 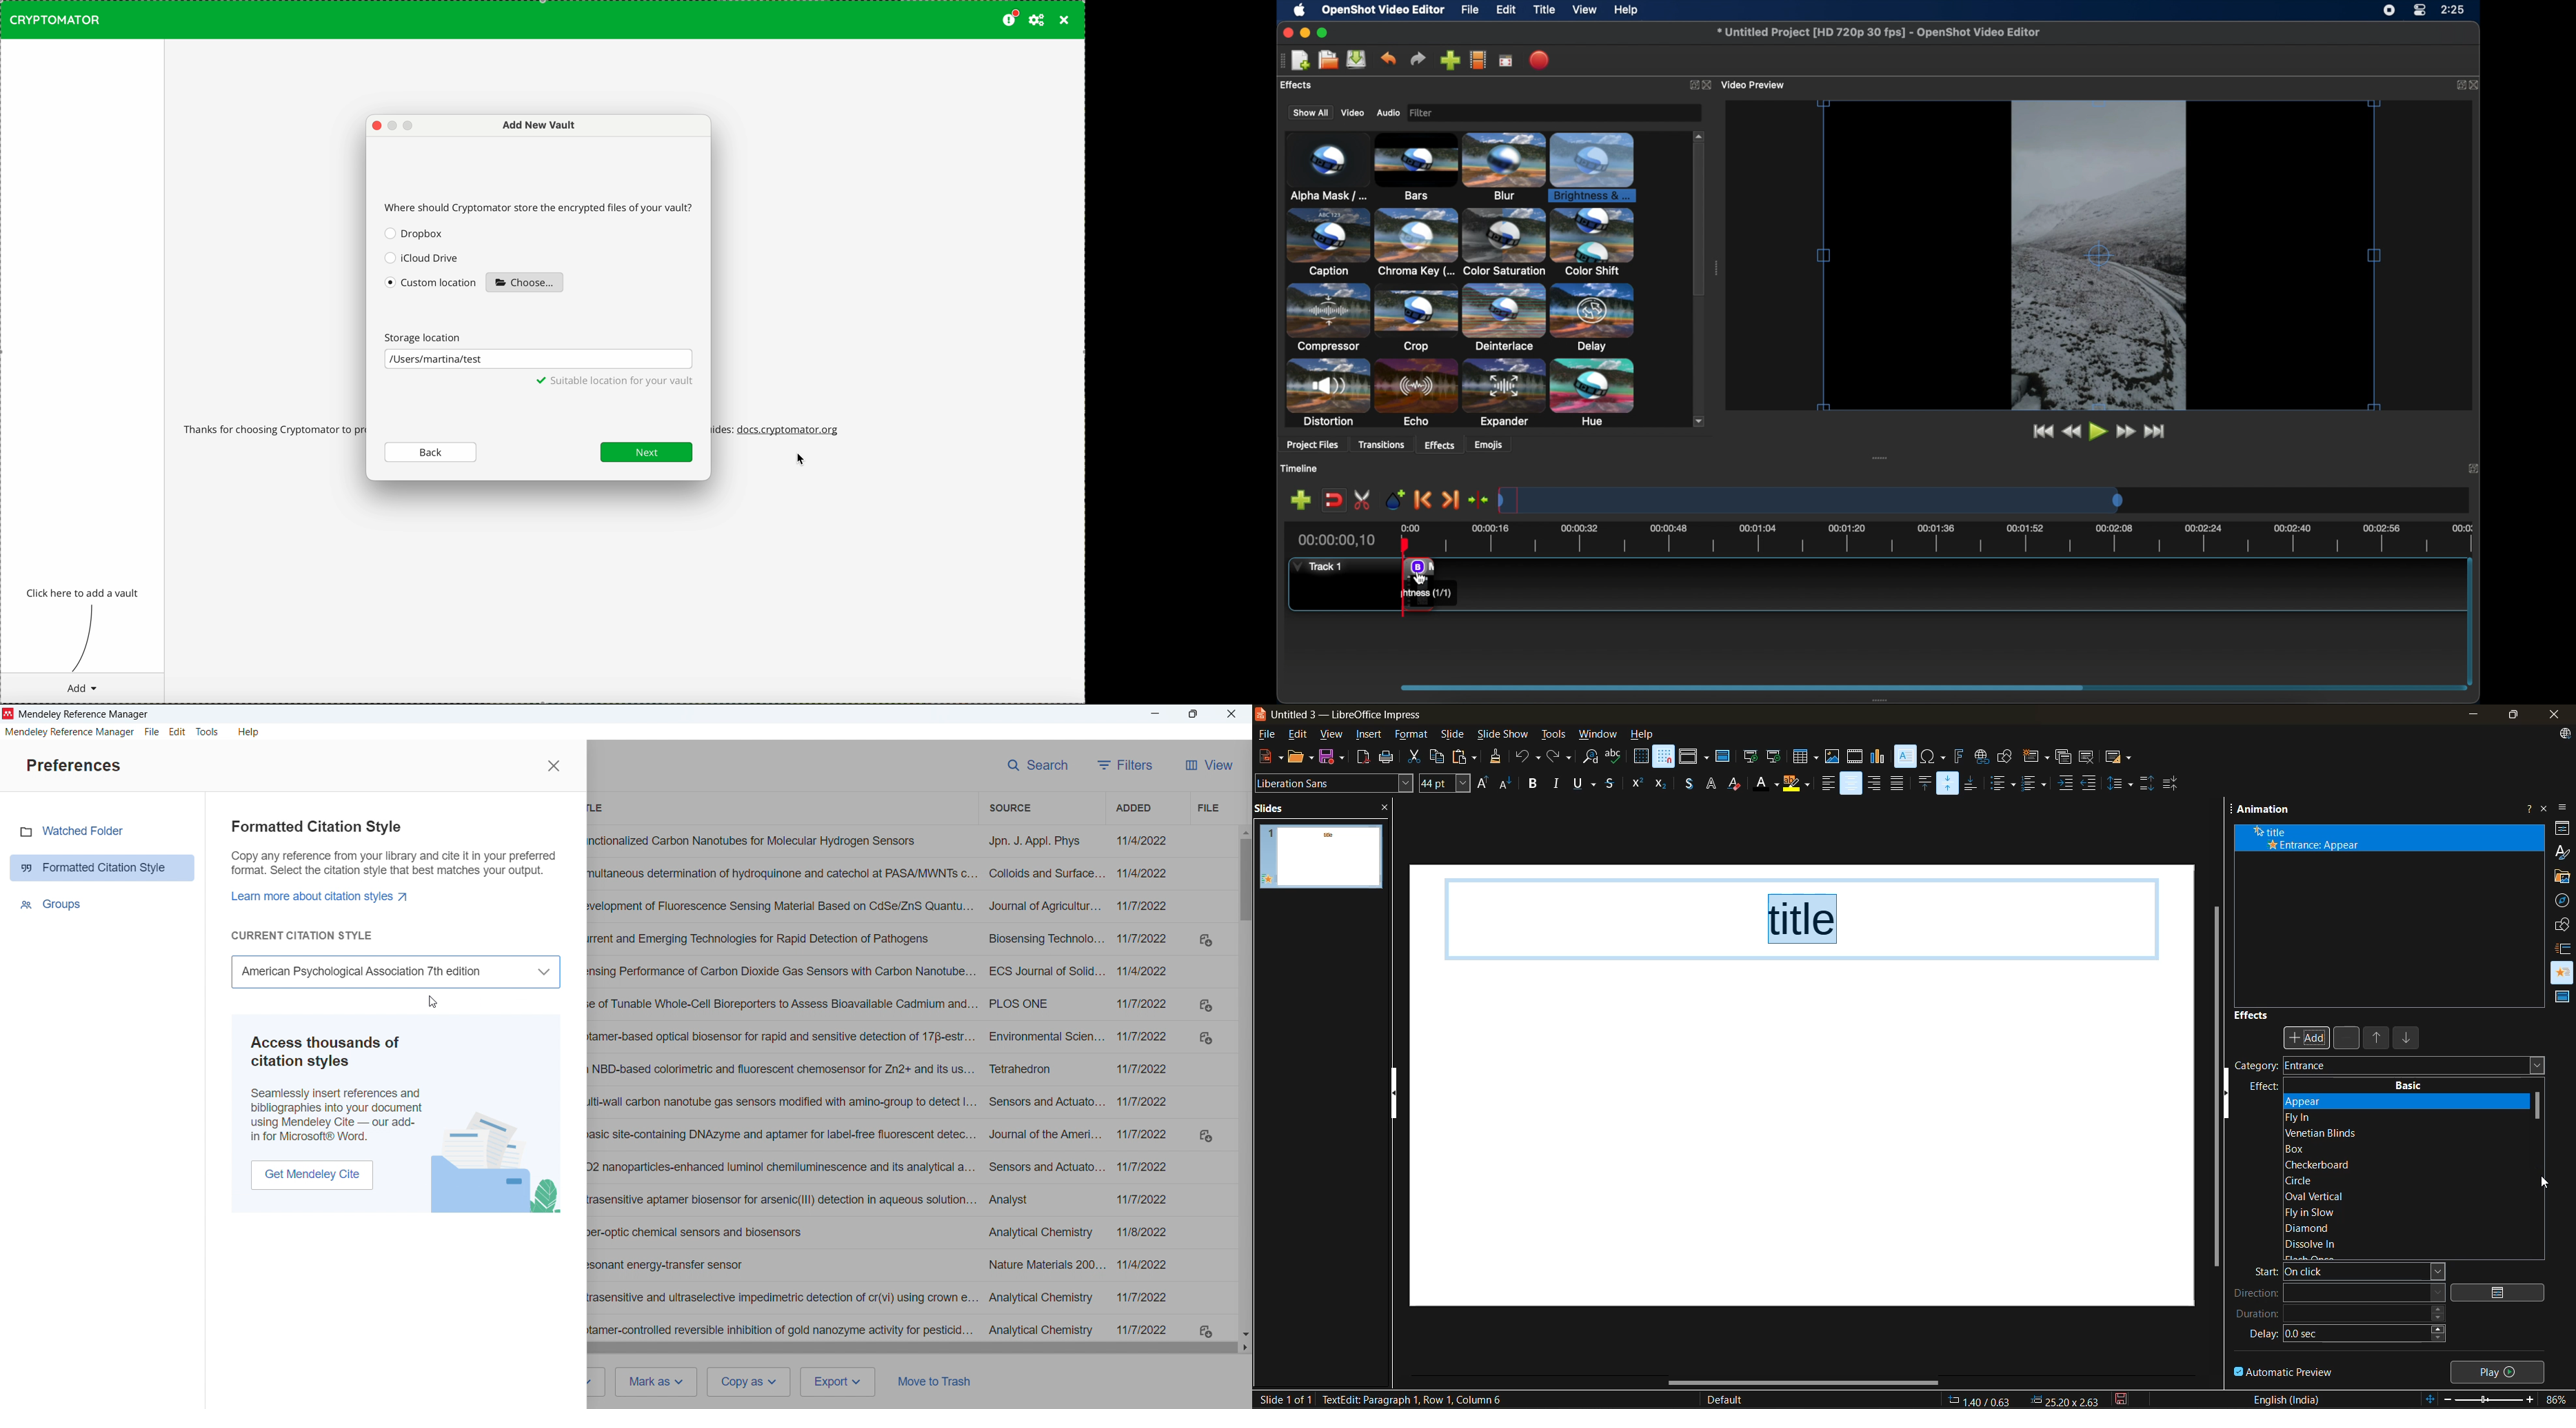 I want to click on expander, so click(x=1503, y=393).